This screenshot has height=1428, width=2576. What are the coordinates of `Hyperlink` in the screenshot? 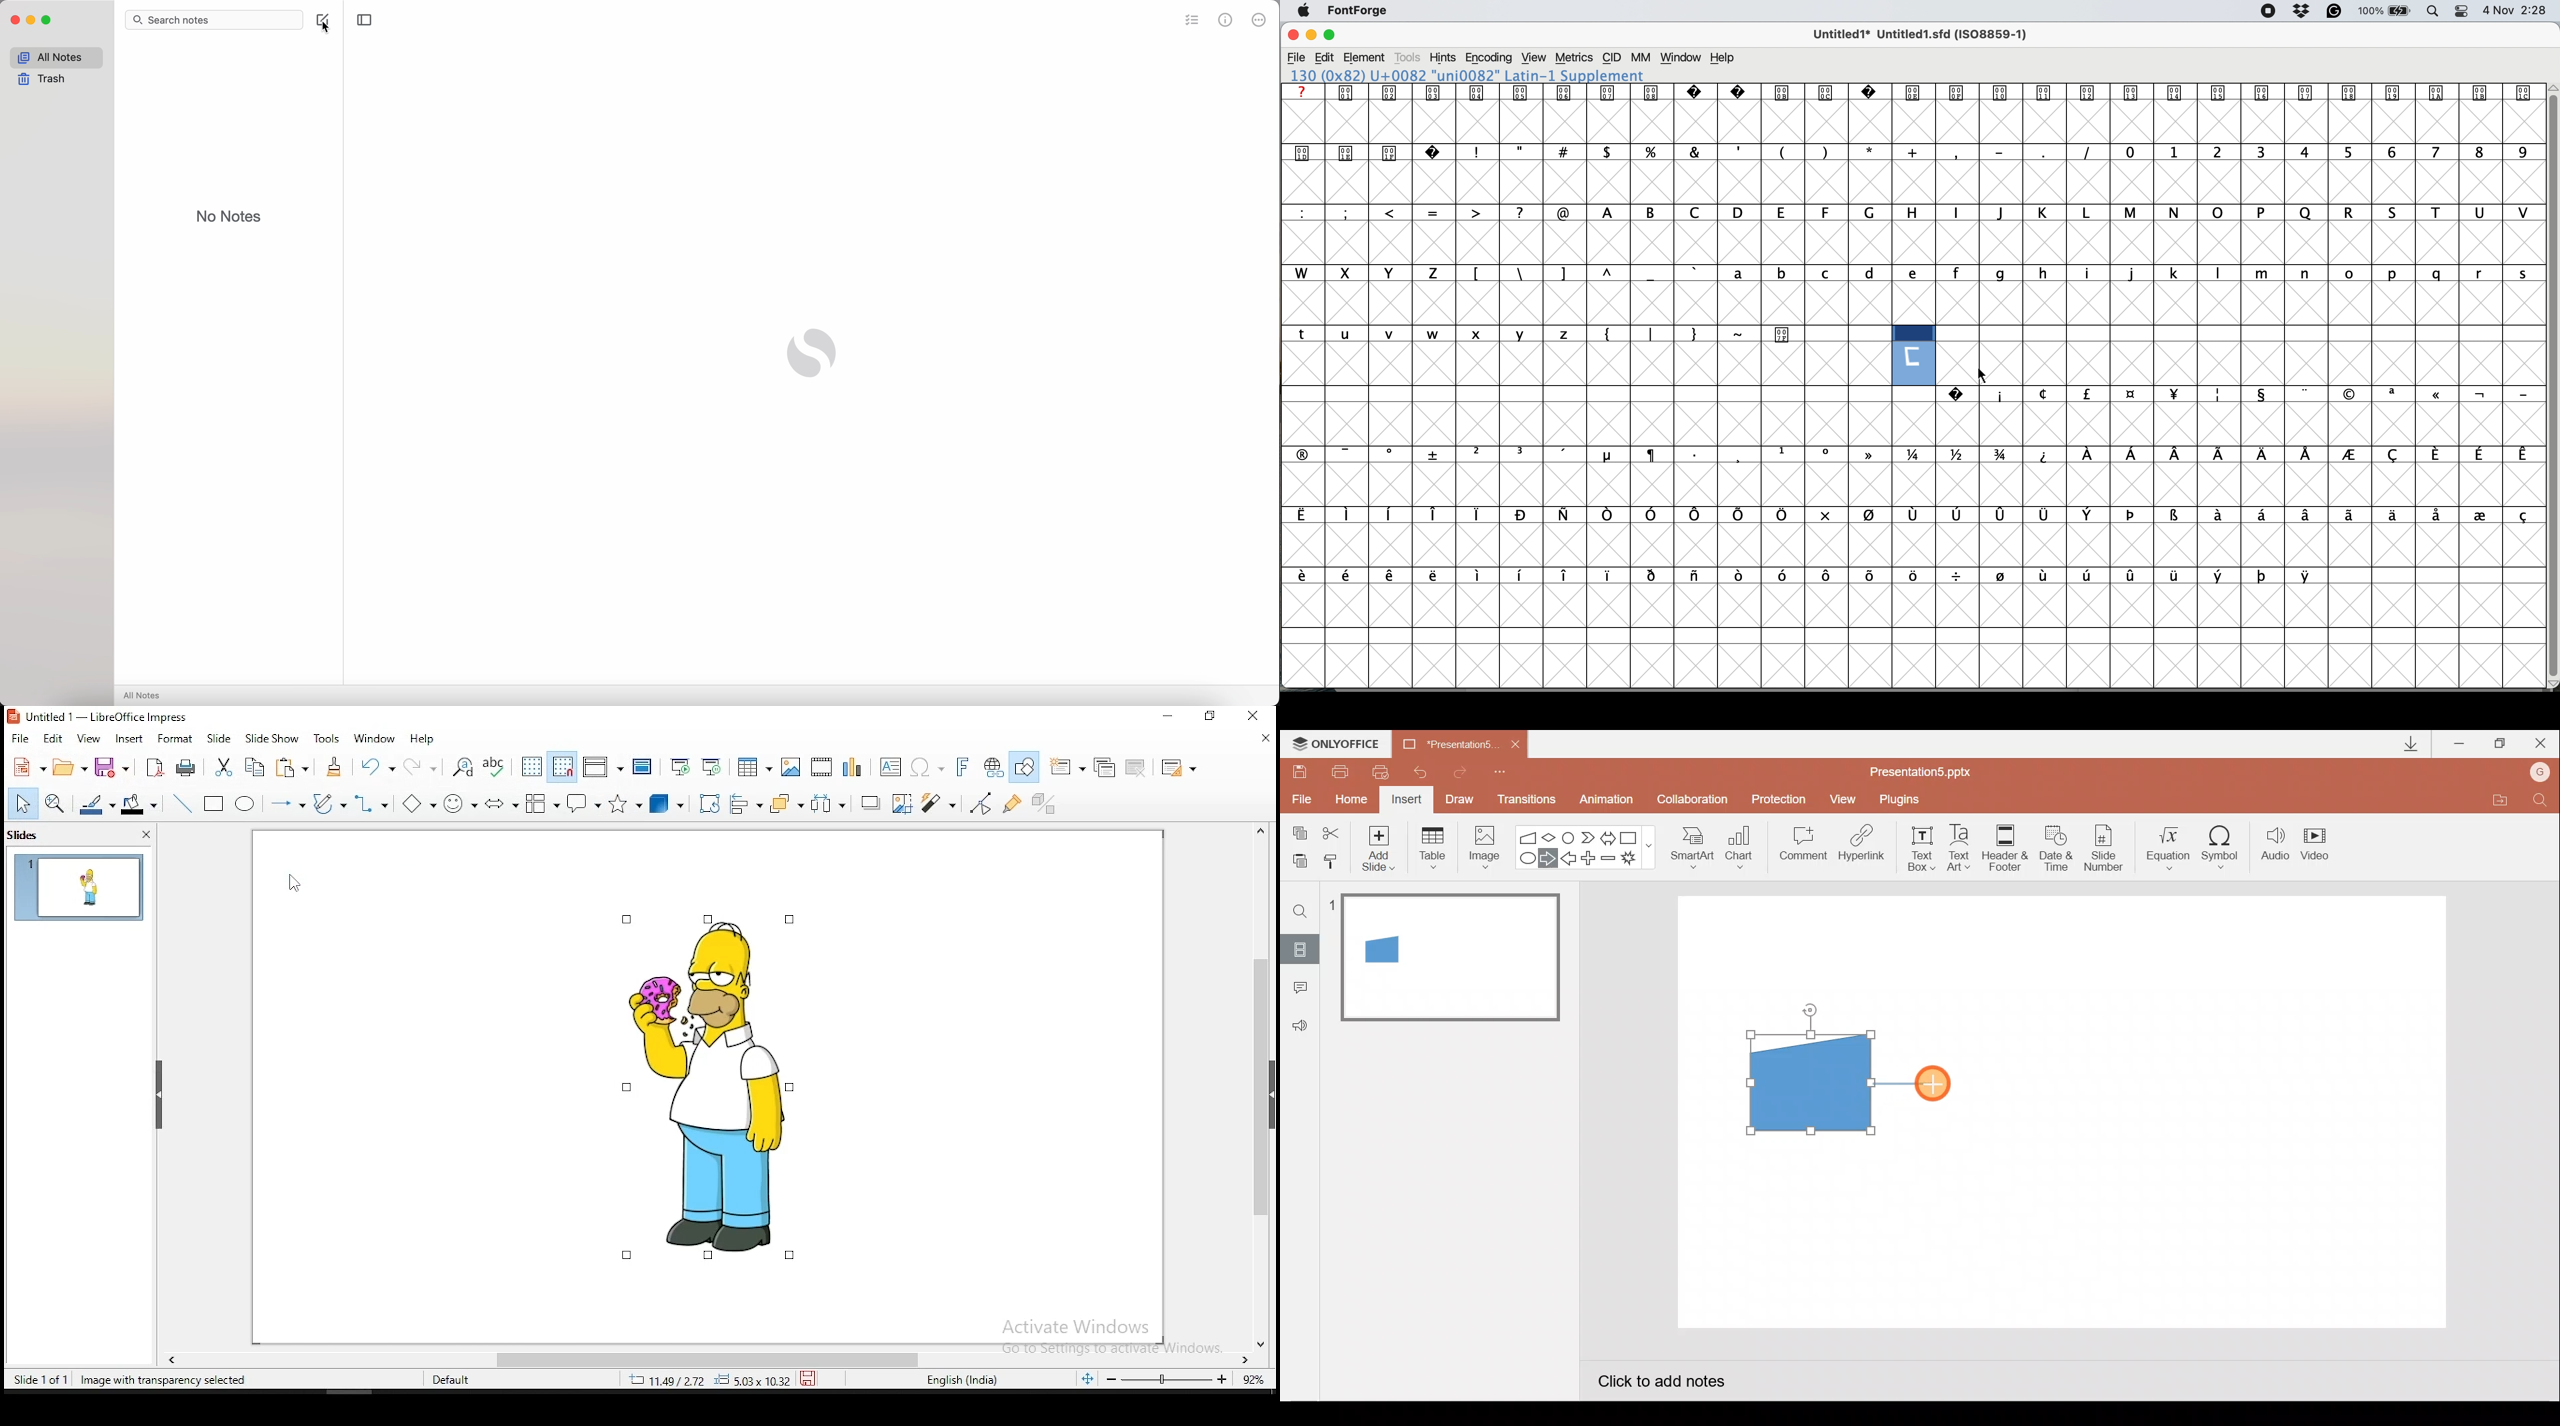 It's located at (1863, 847).